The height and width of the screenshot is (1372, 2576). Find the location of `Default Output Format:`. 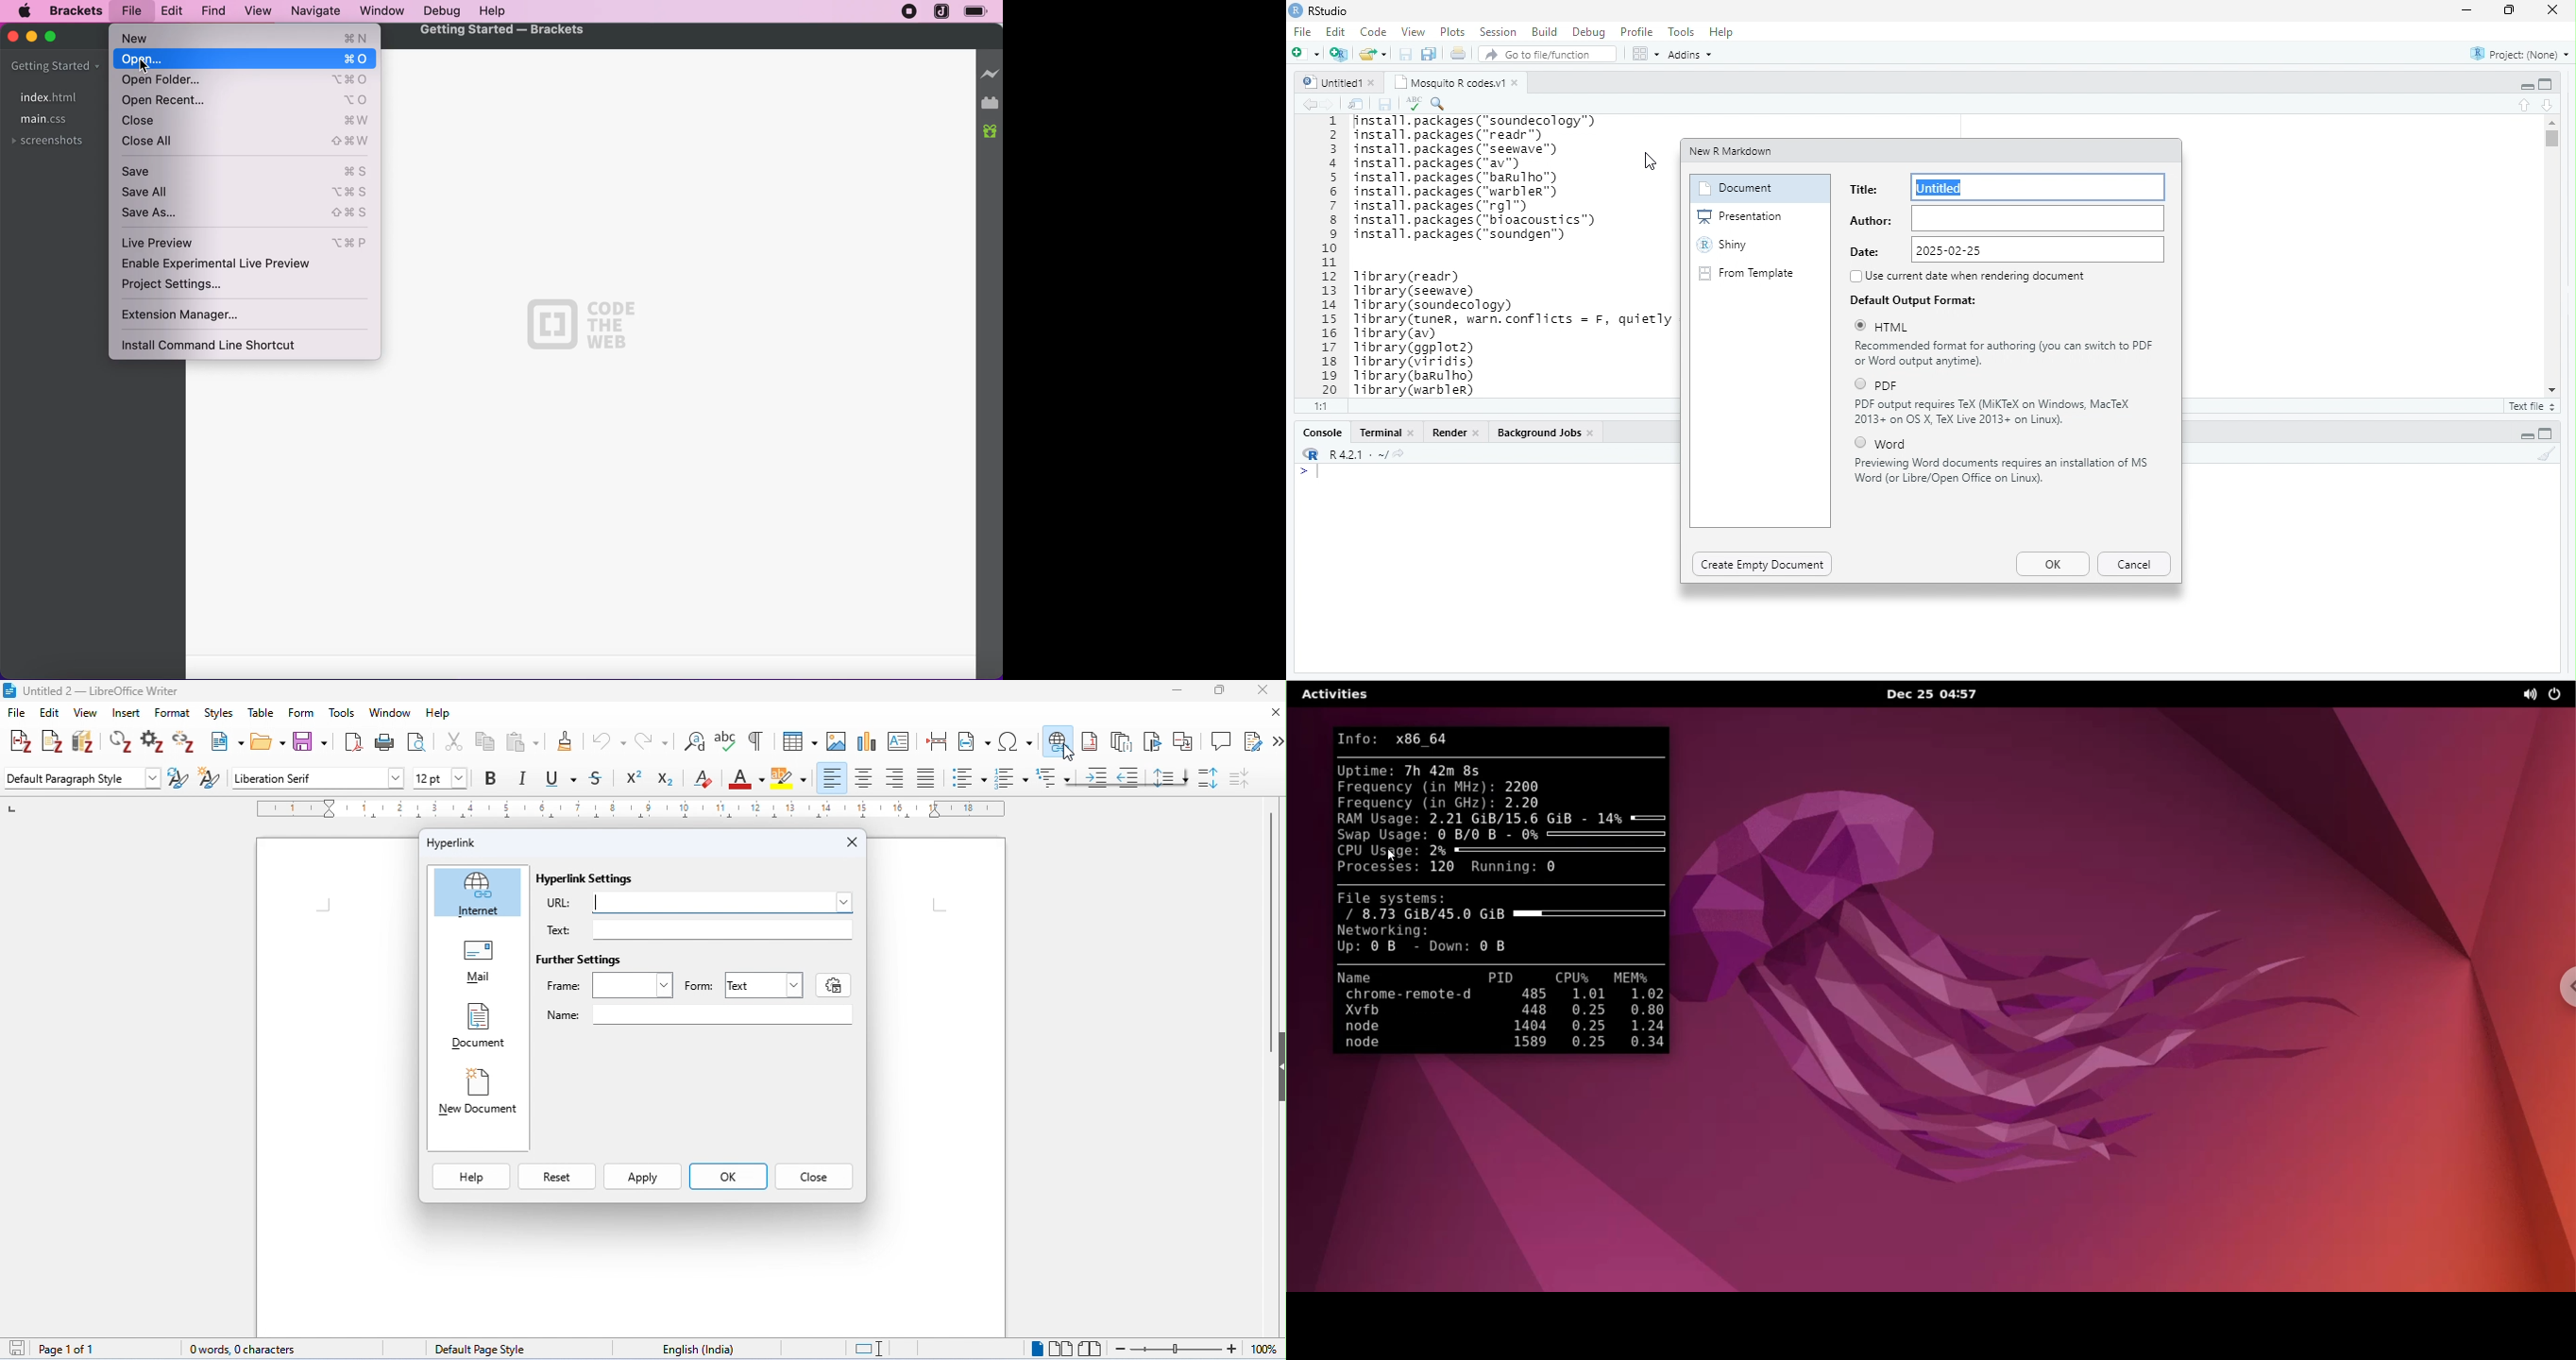

Default Output Format: is located at coordinates (1914, 300).